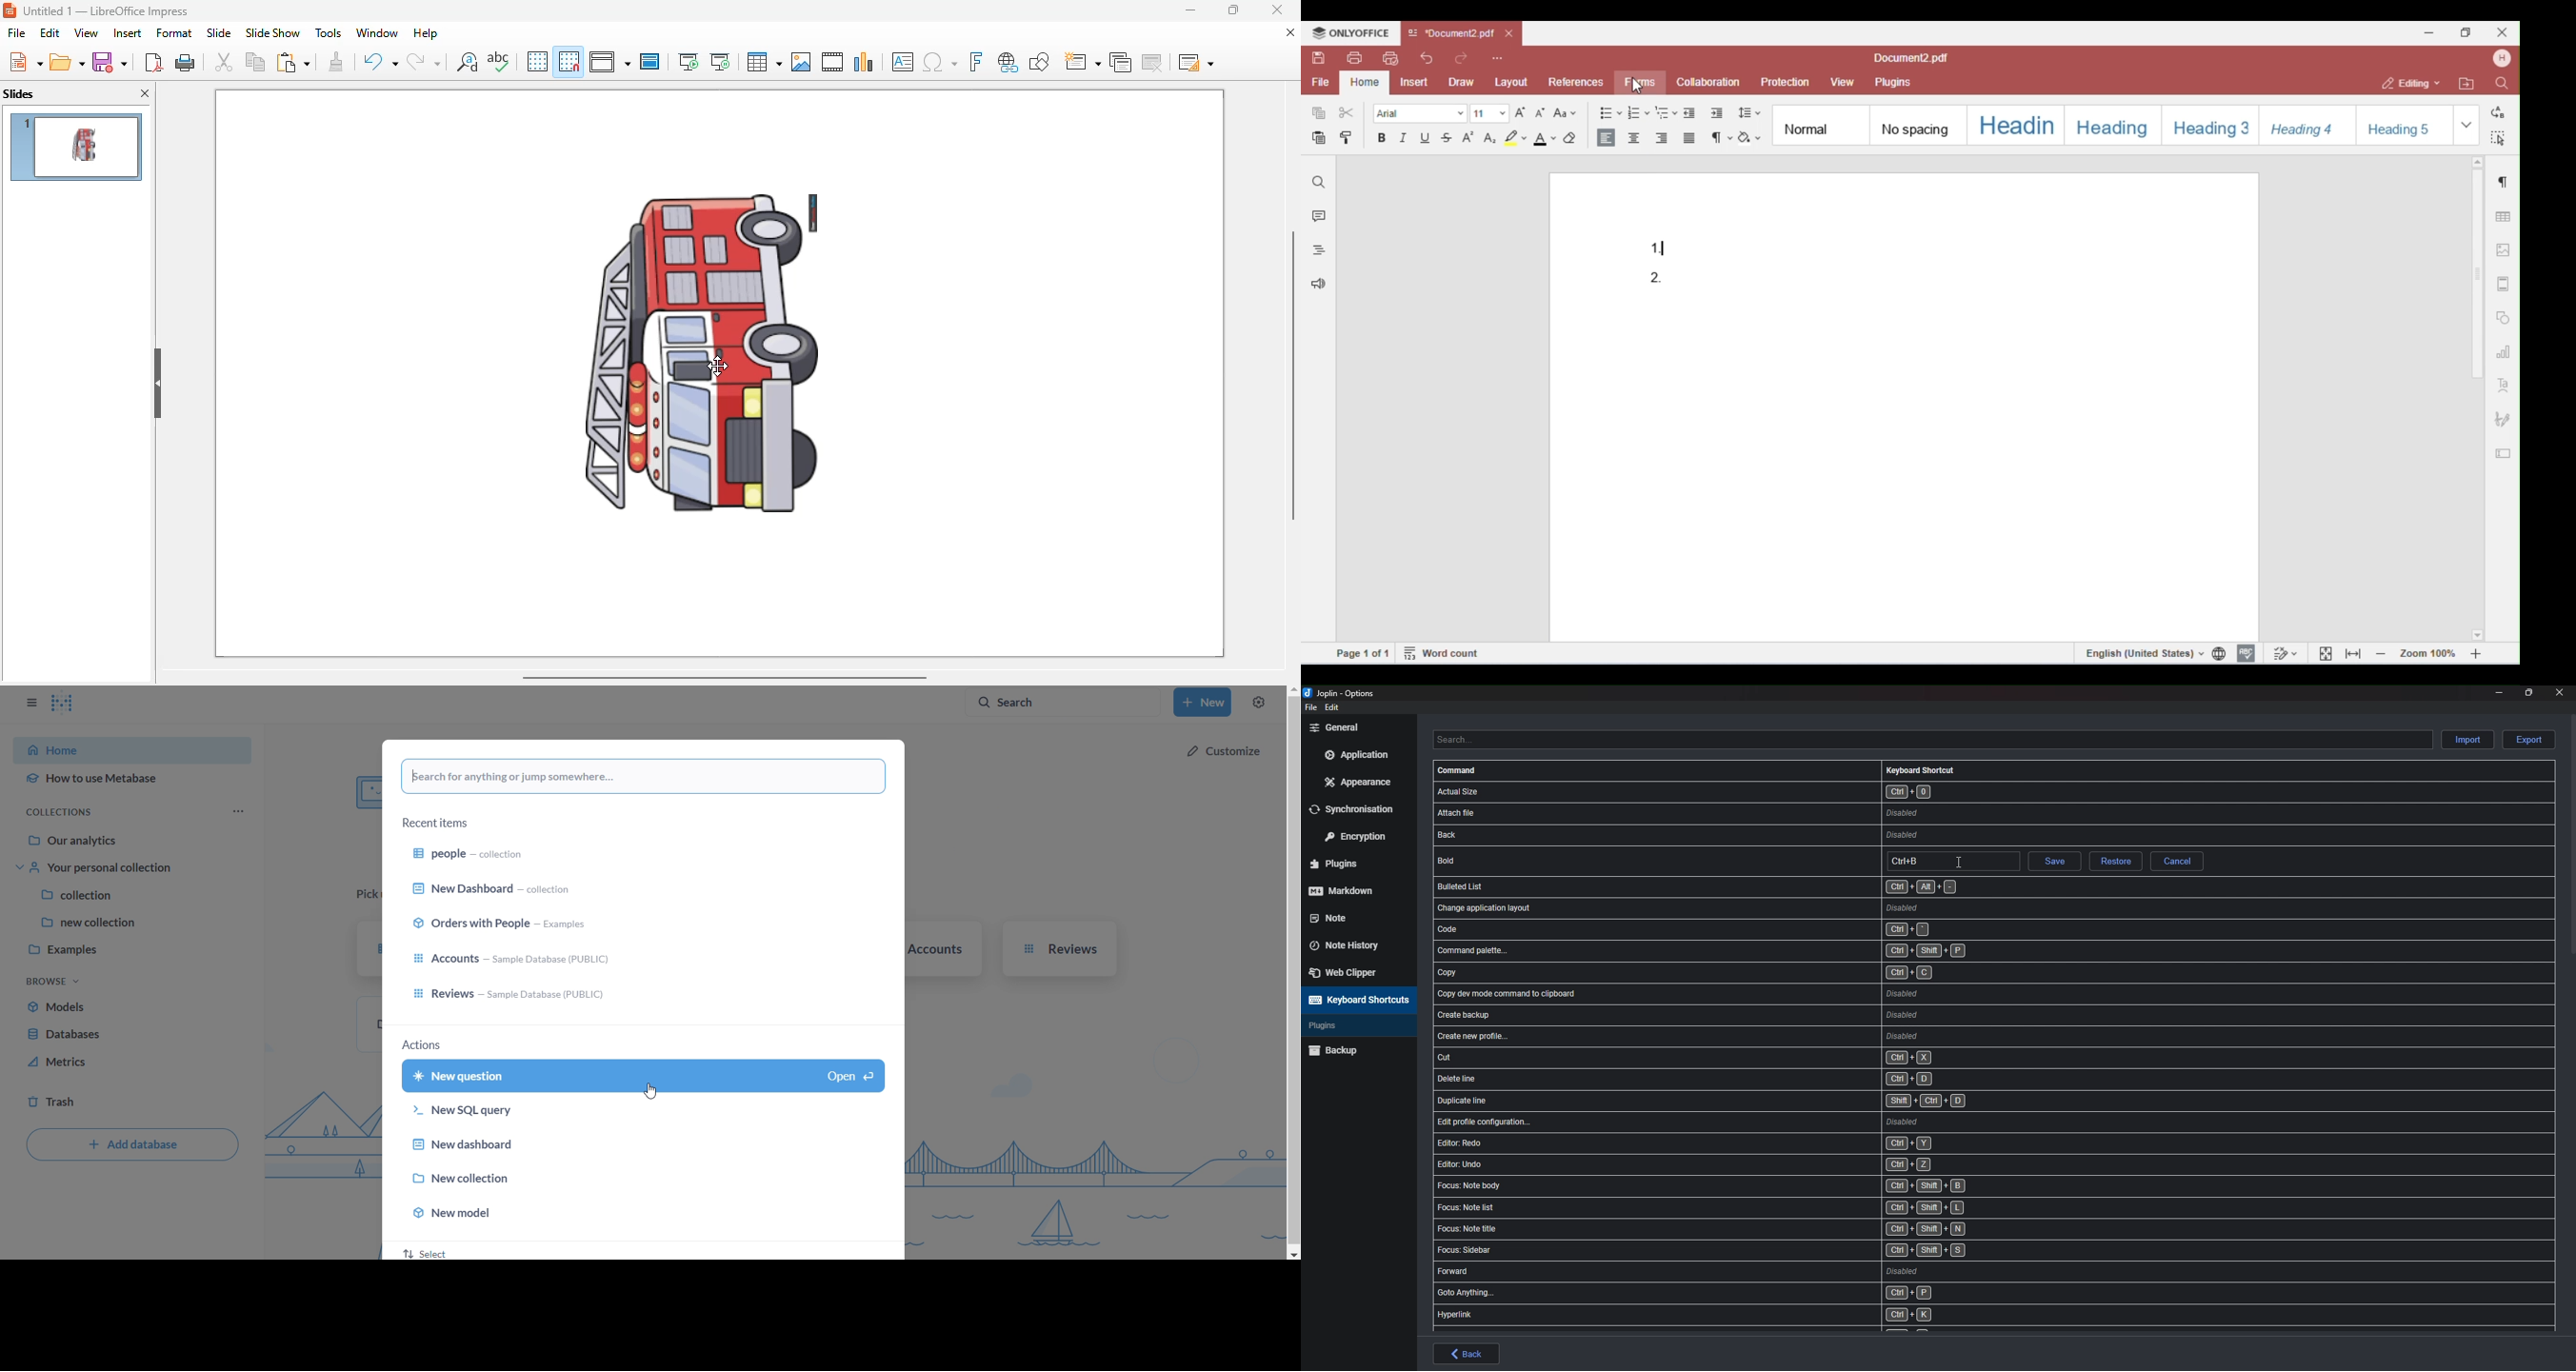 The height and width of the screenshot is (1372, 2576). Describe the element at coordinates (2573, 834) in the screenshot. I see `scroll bar` at that location.